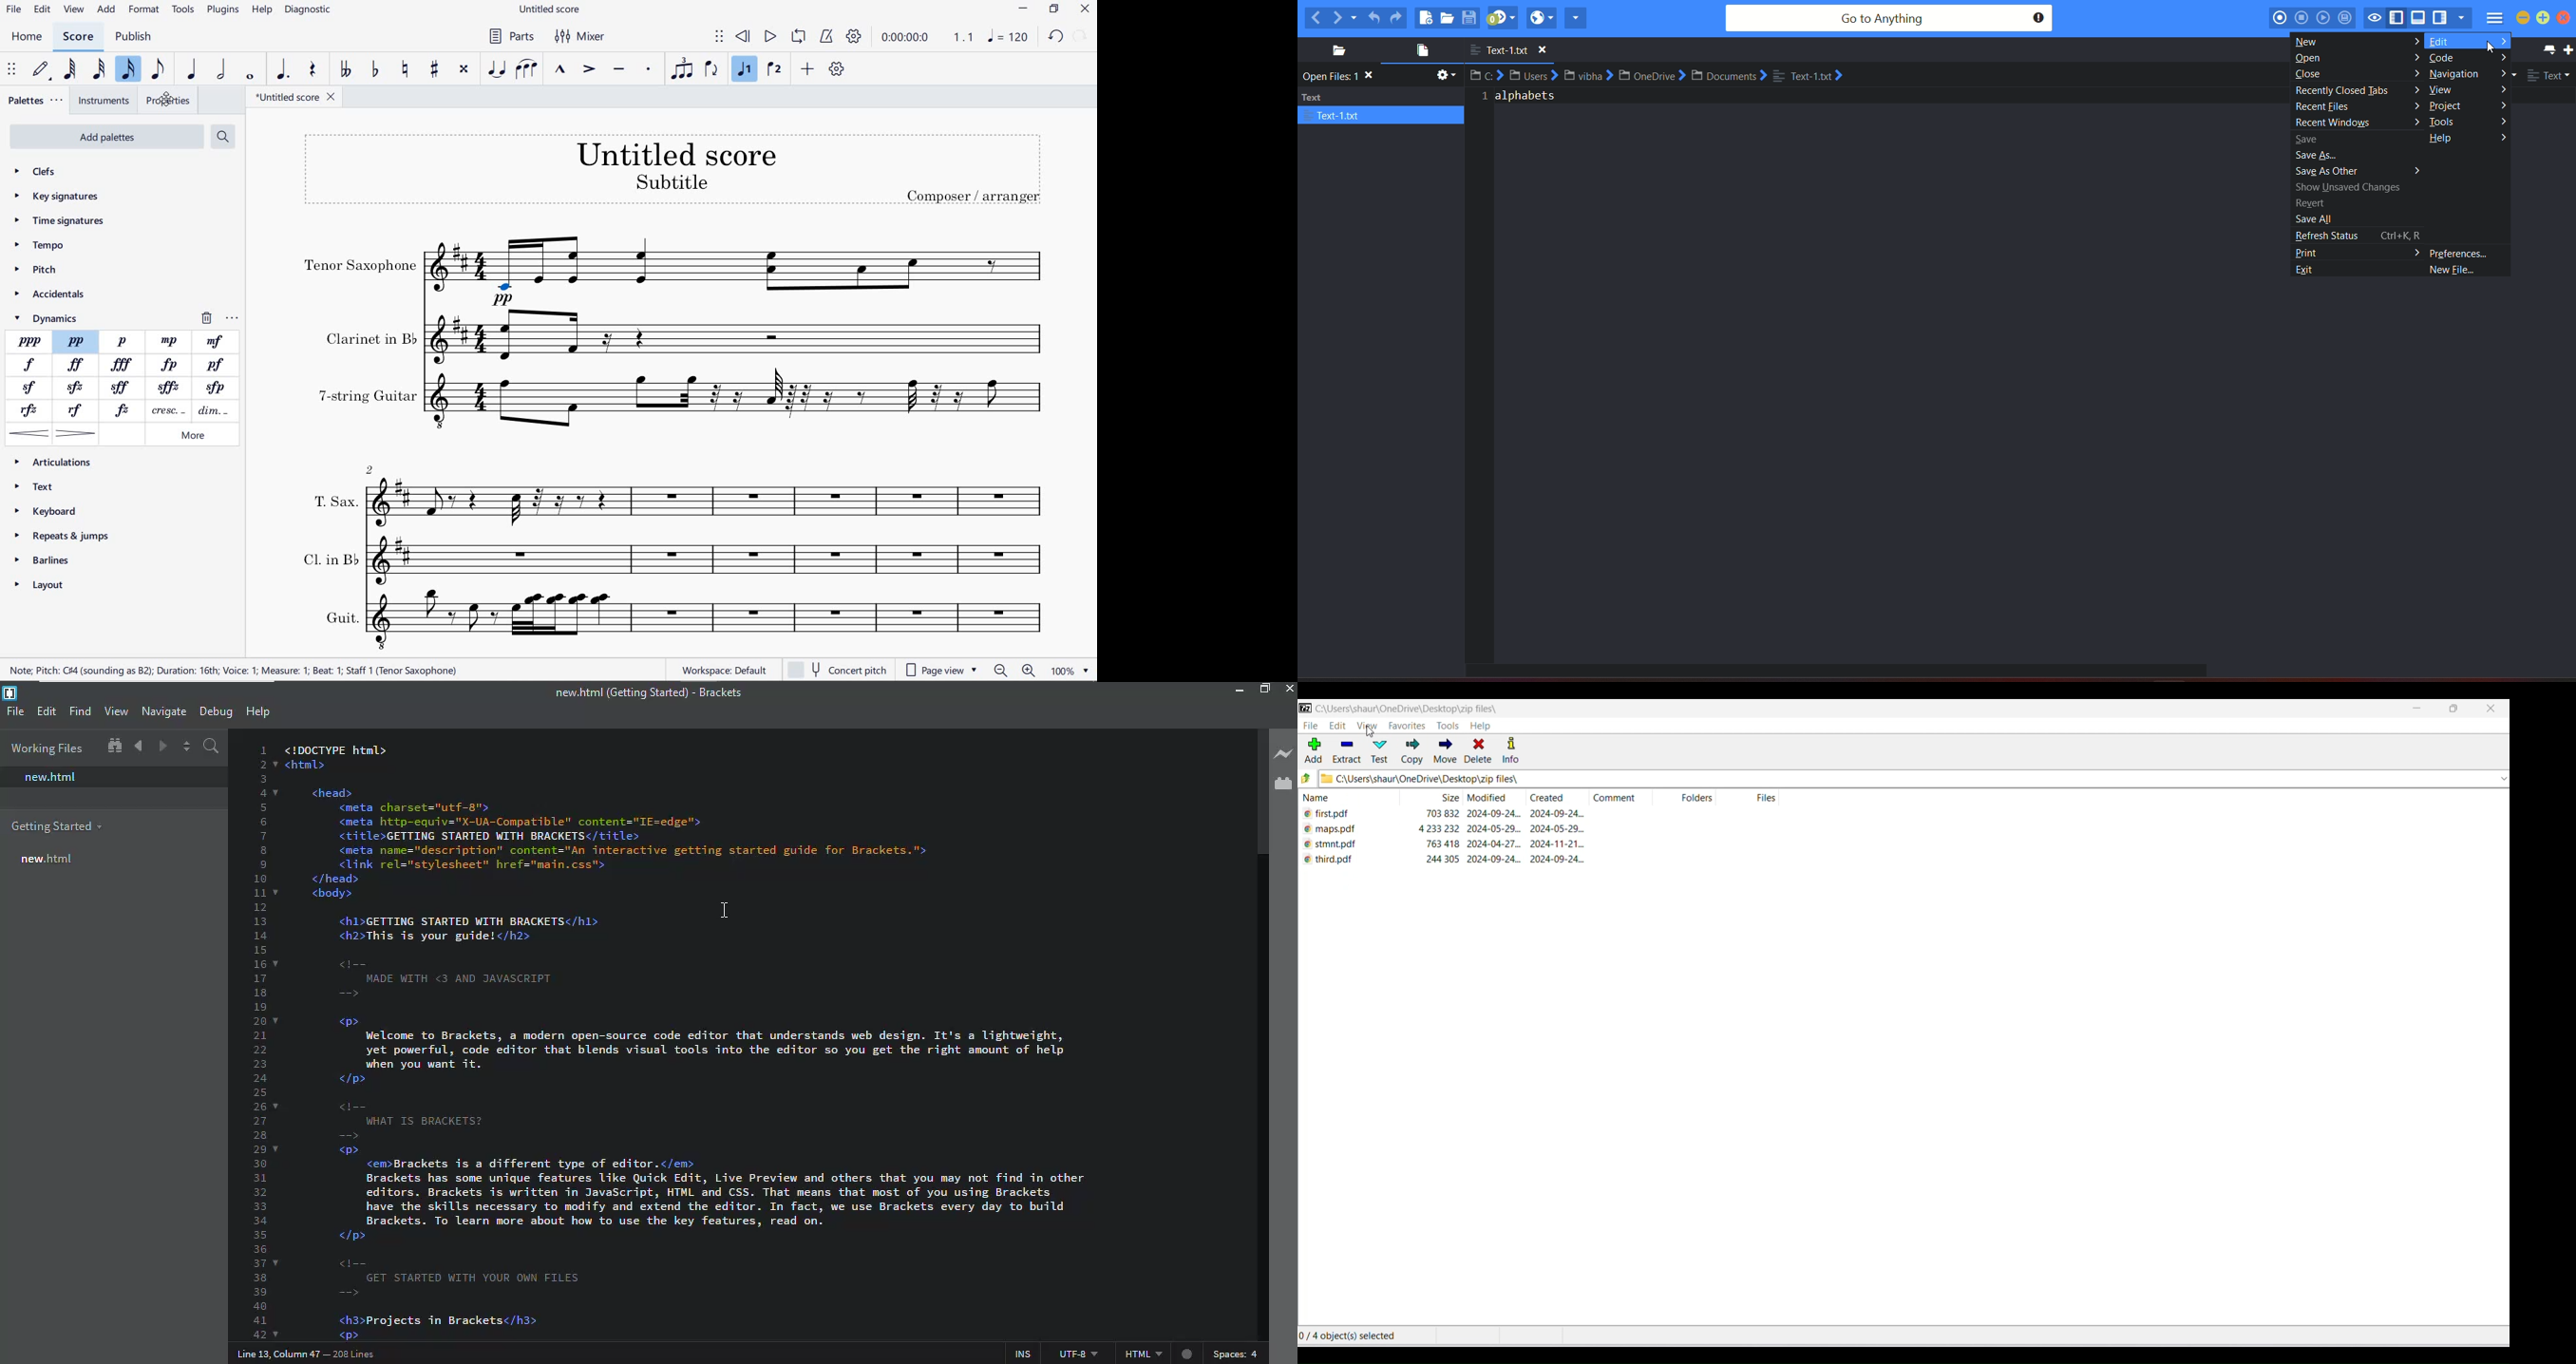  I want to click on edit, so click(47, 710).